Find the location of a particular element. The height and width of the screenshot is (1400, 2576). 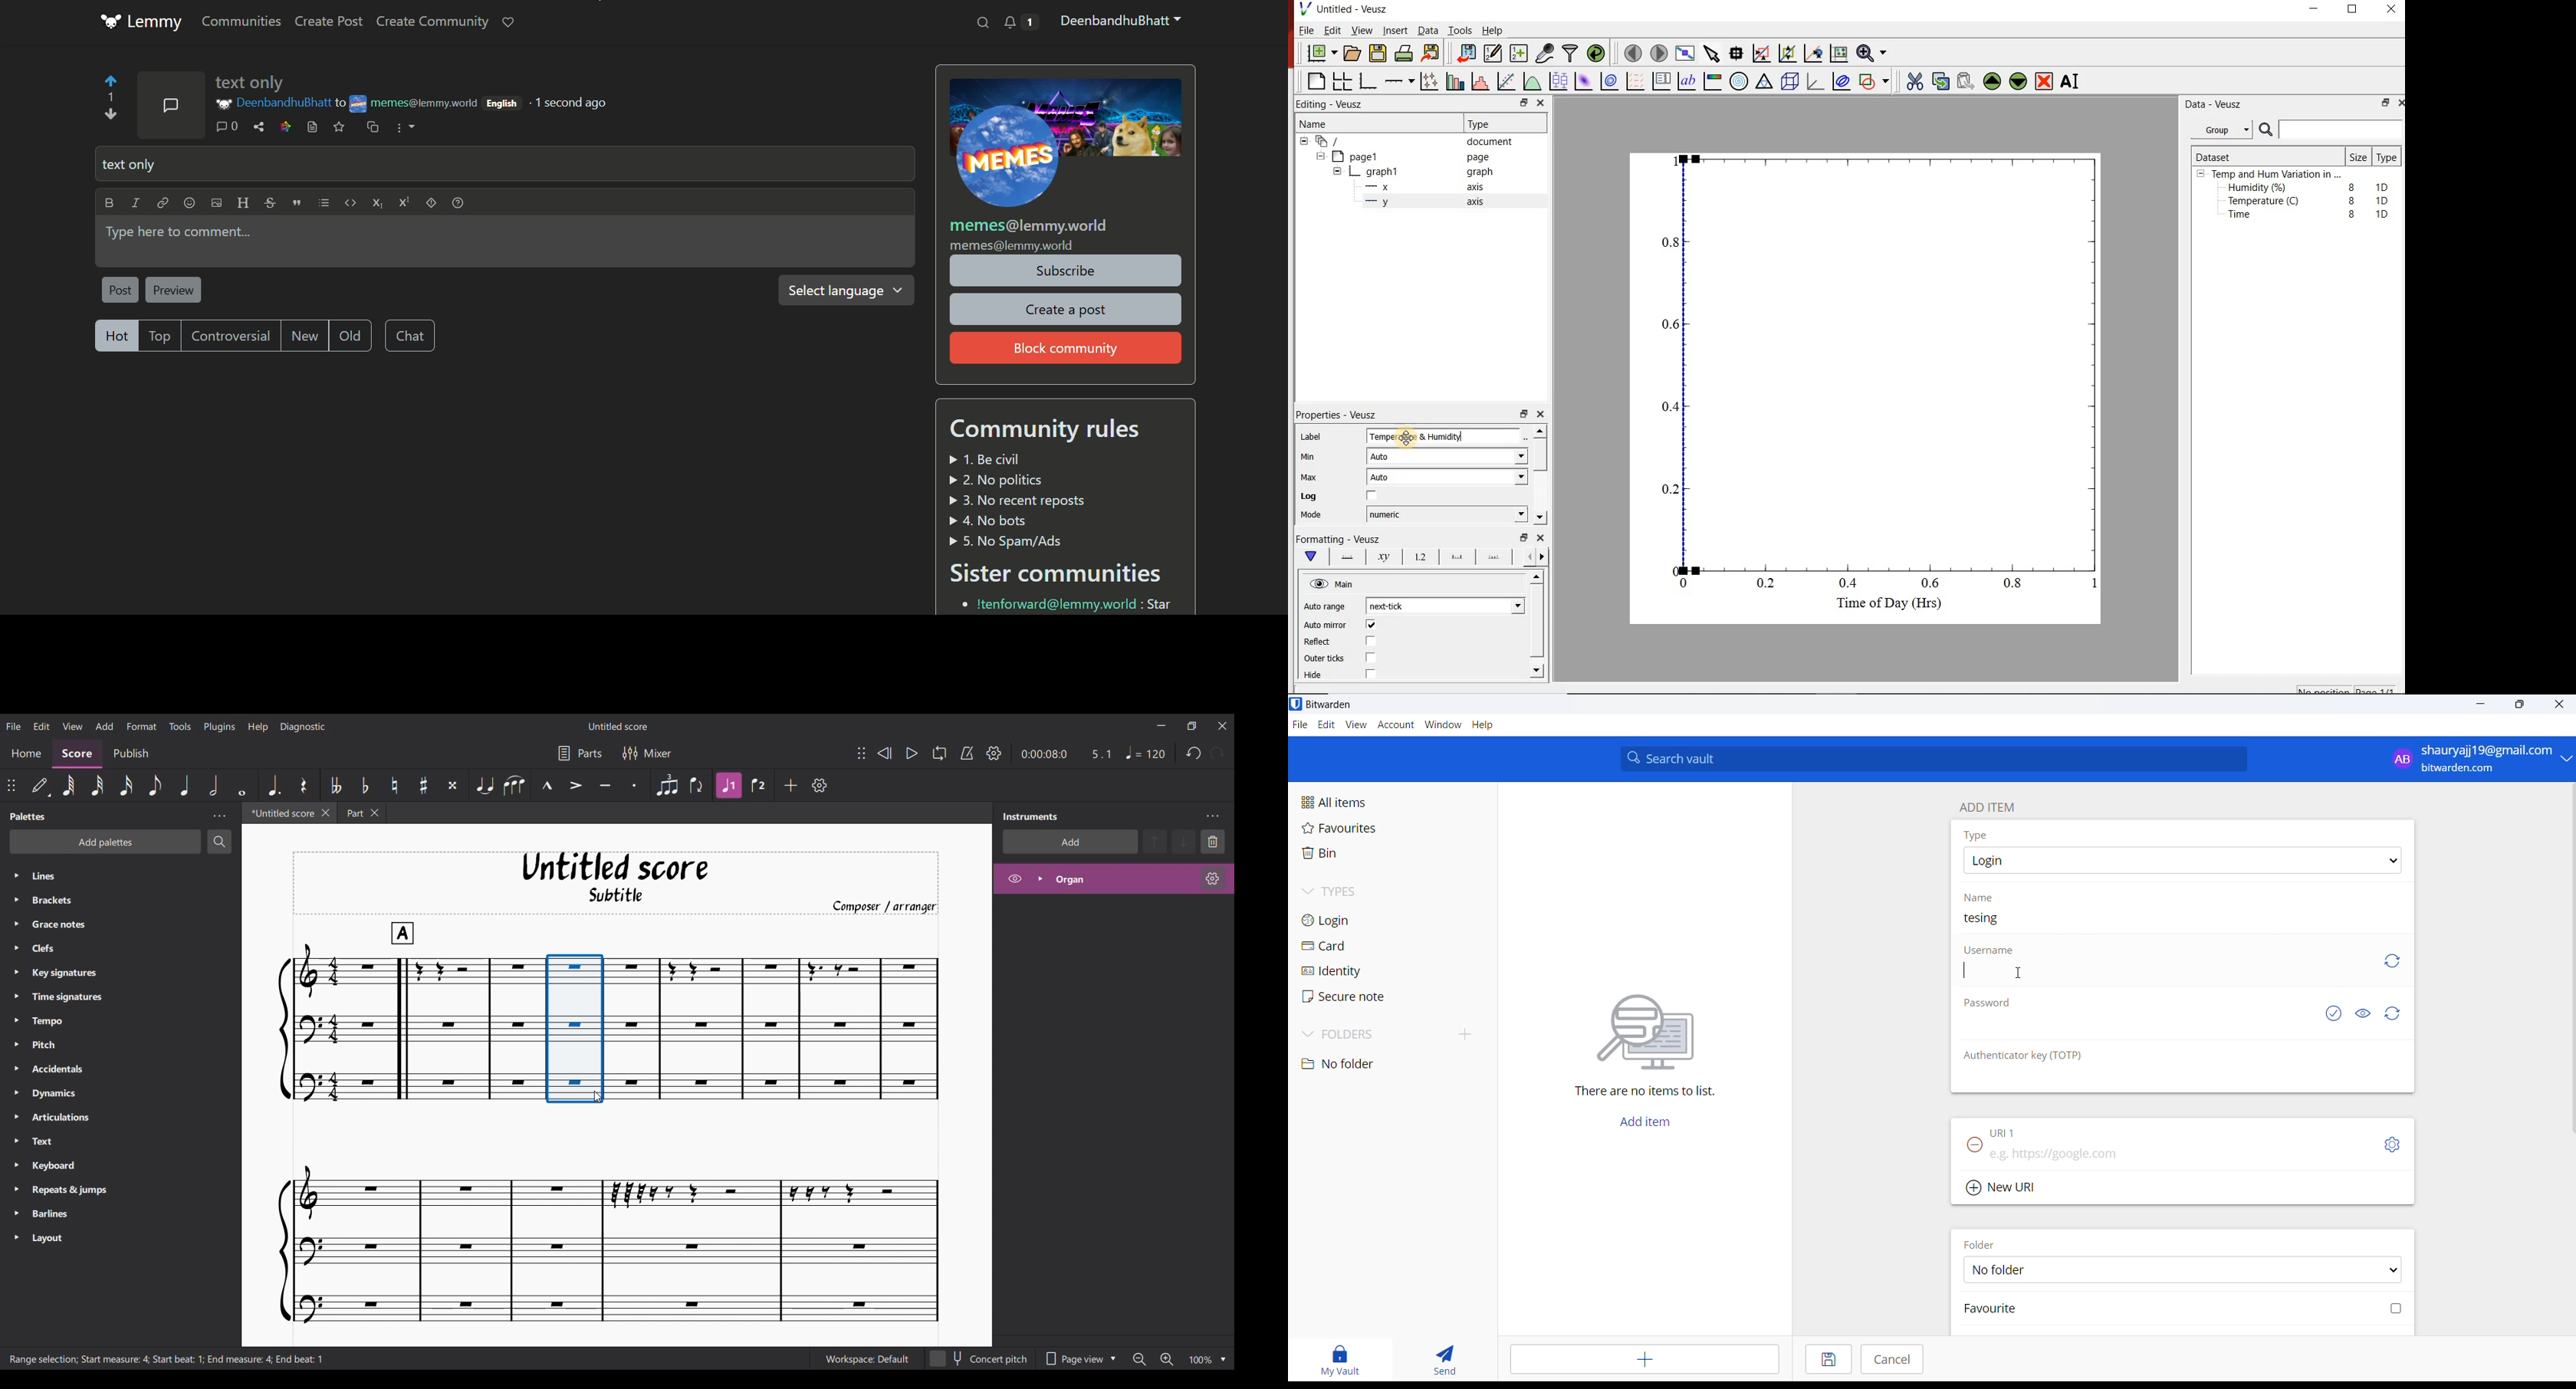

0.6 is located at coordinates (1670, 328).